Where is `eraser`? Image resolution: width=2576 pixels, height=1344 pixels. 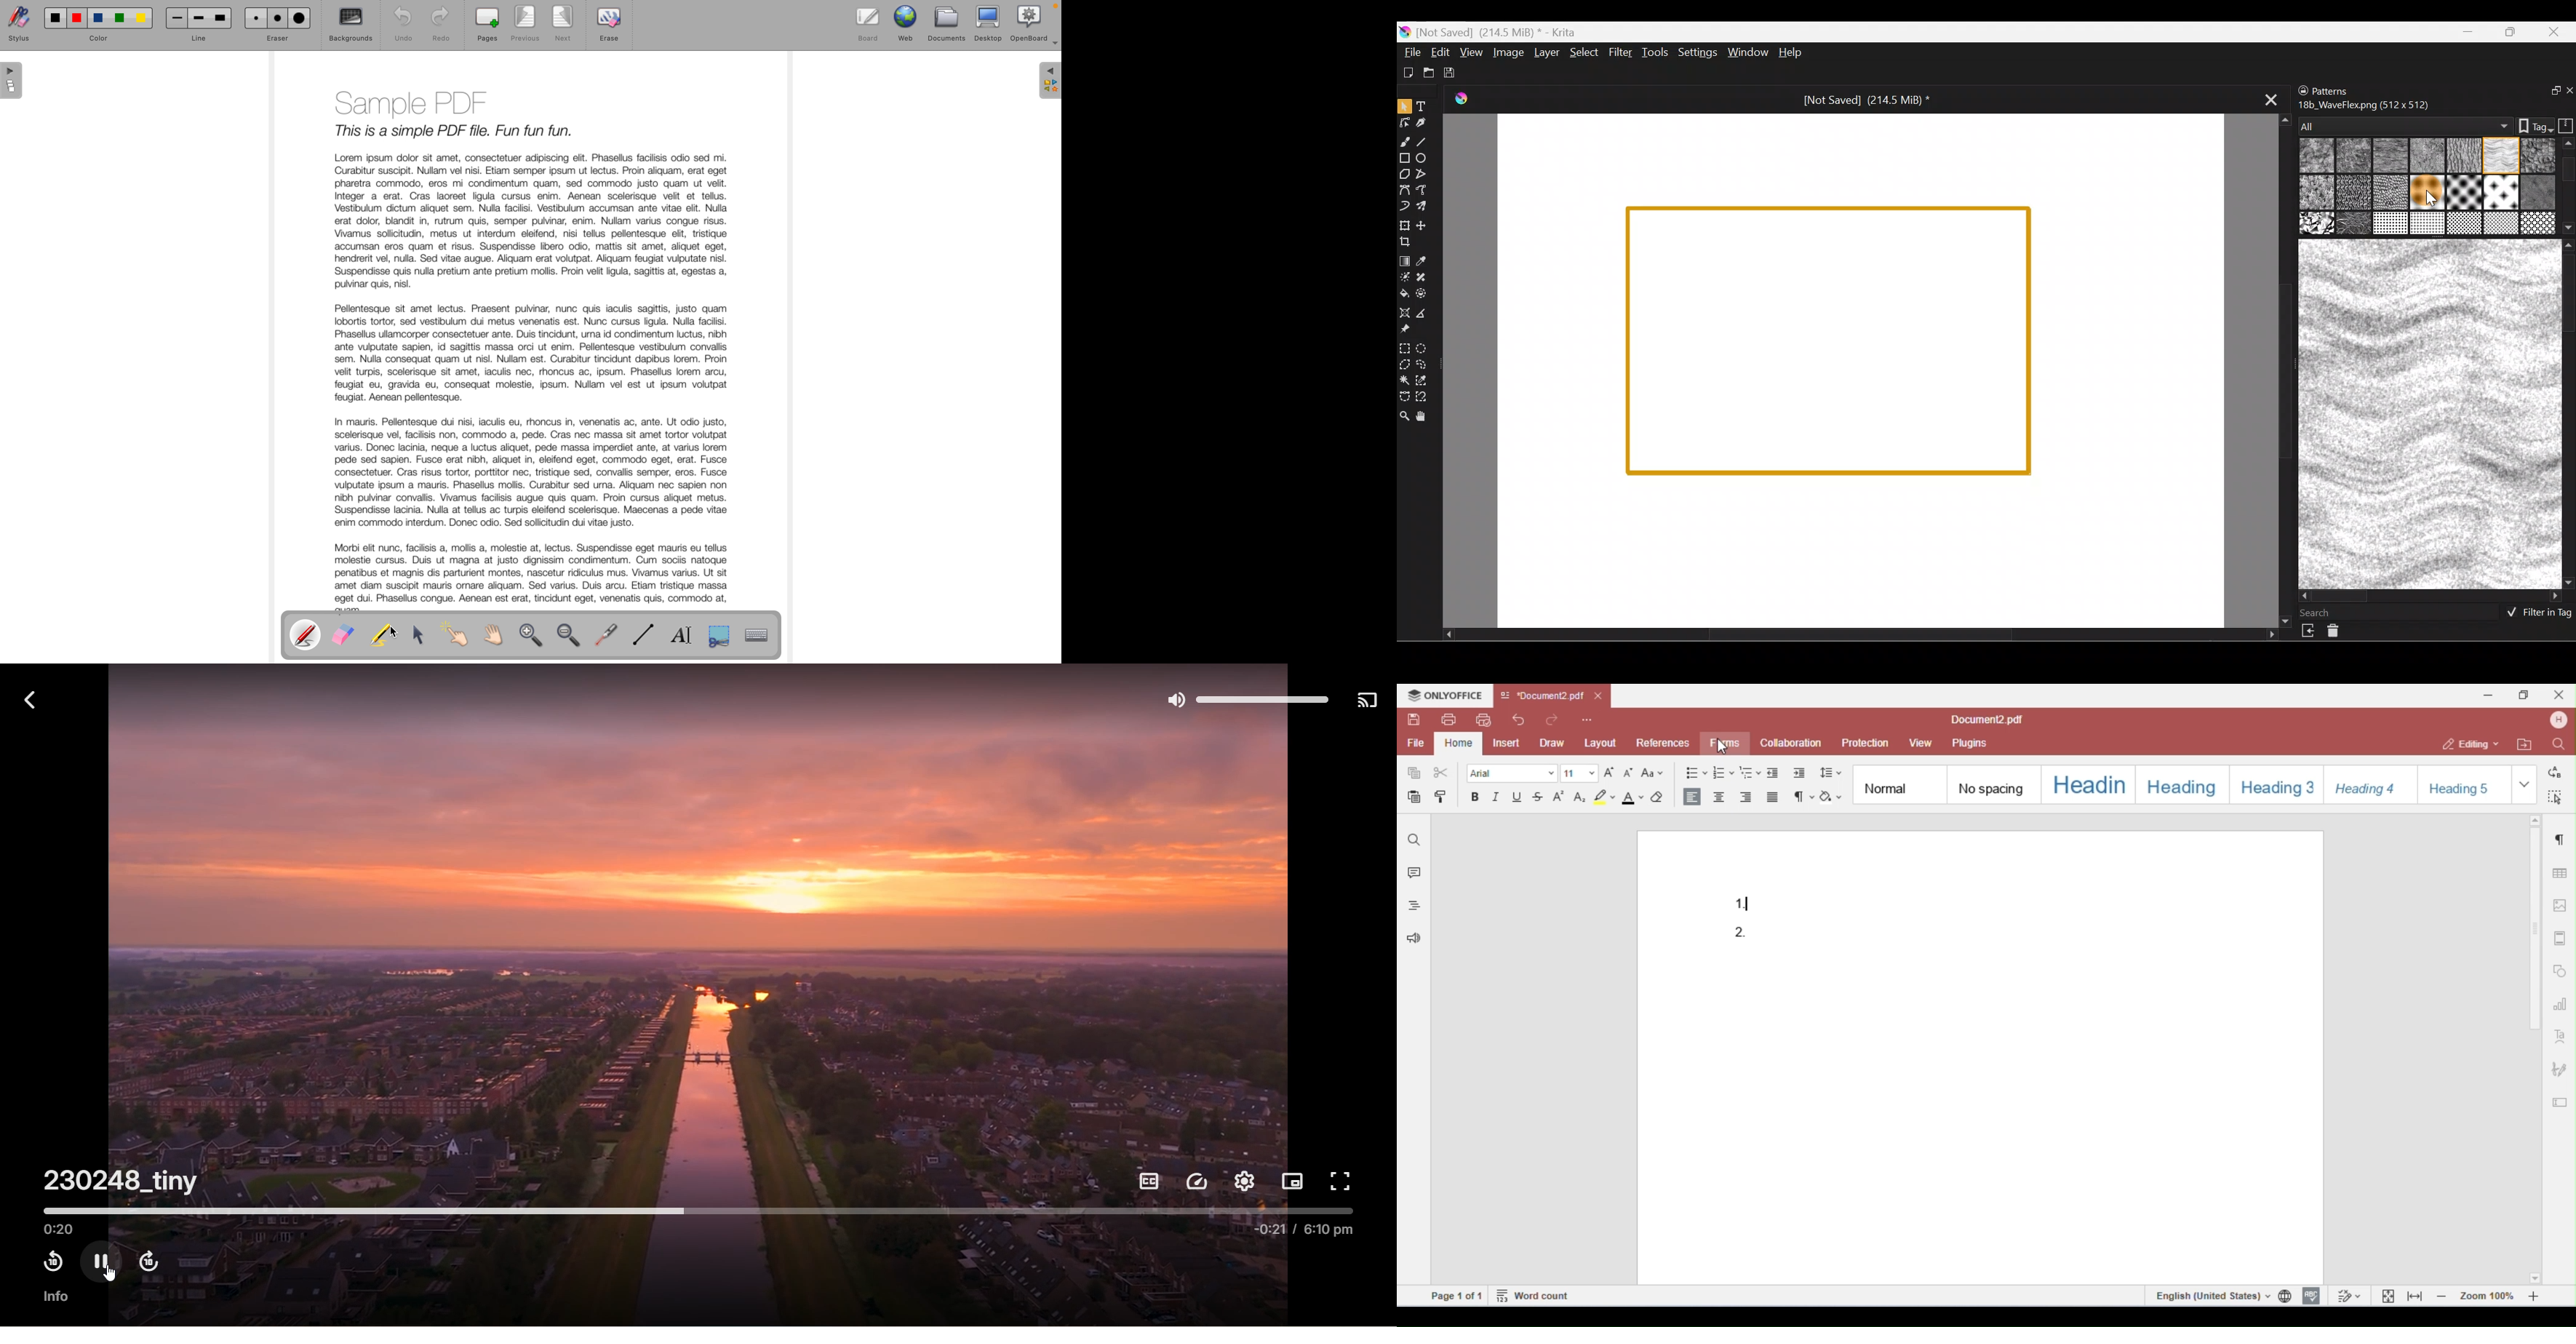
eraser is located at coordinates (342, 635).